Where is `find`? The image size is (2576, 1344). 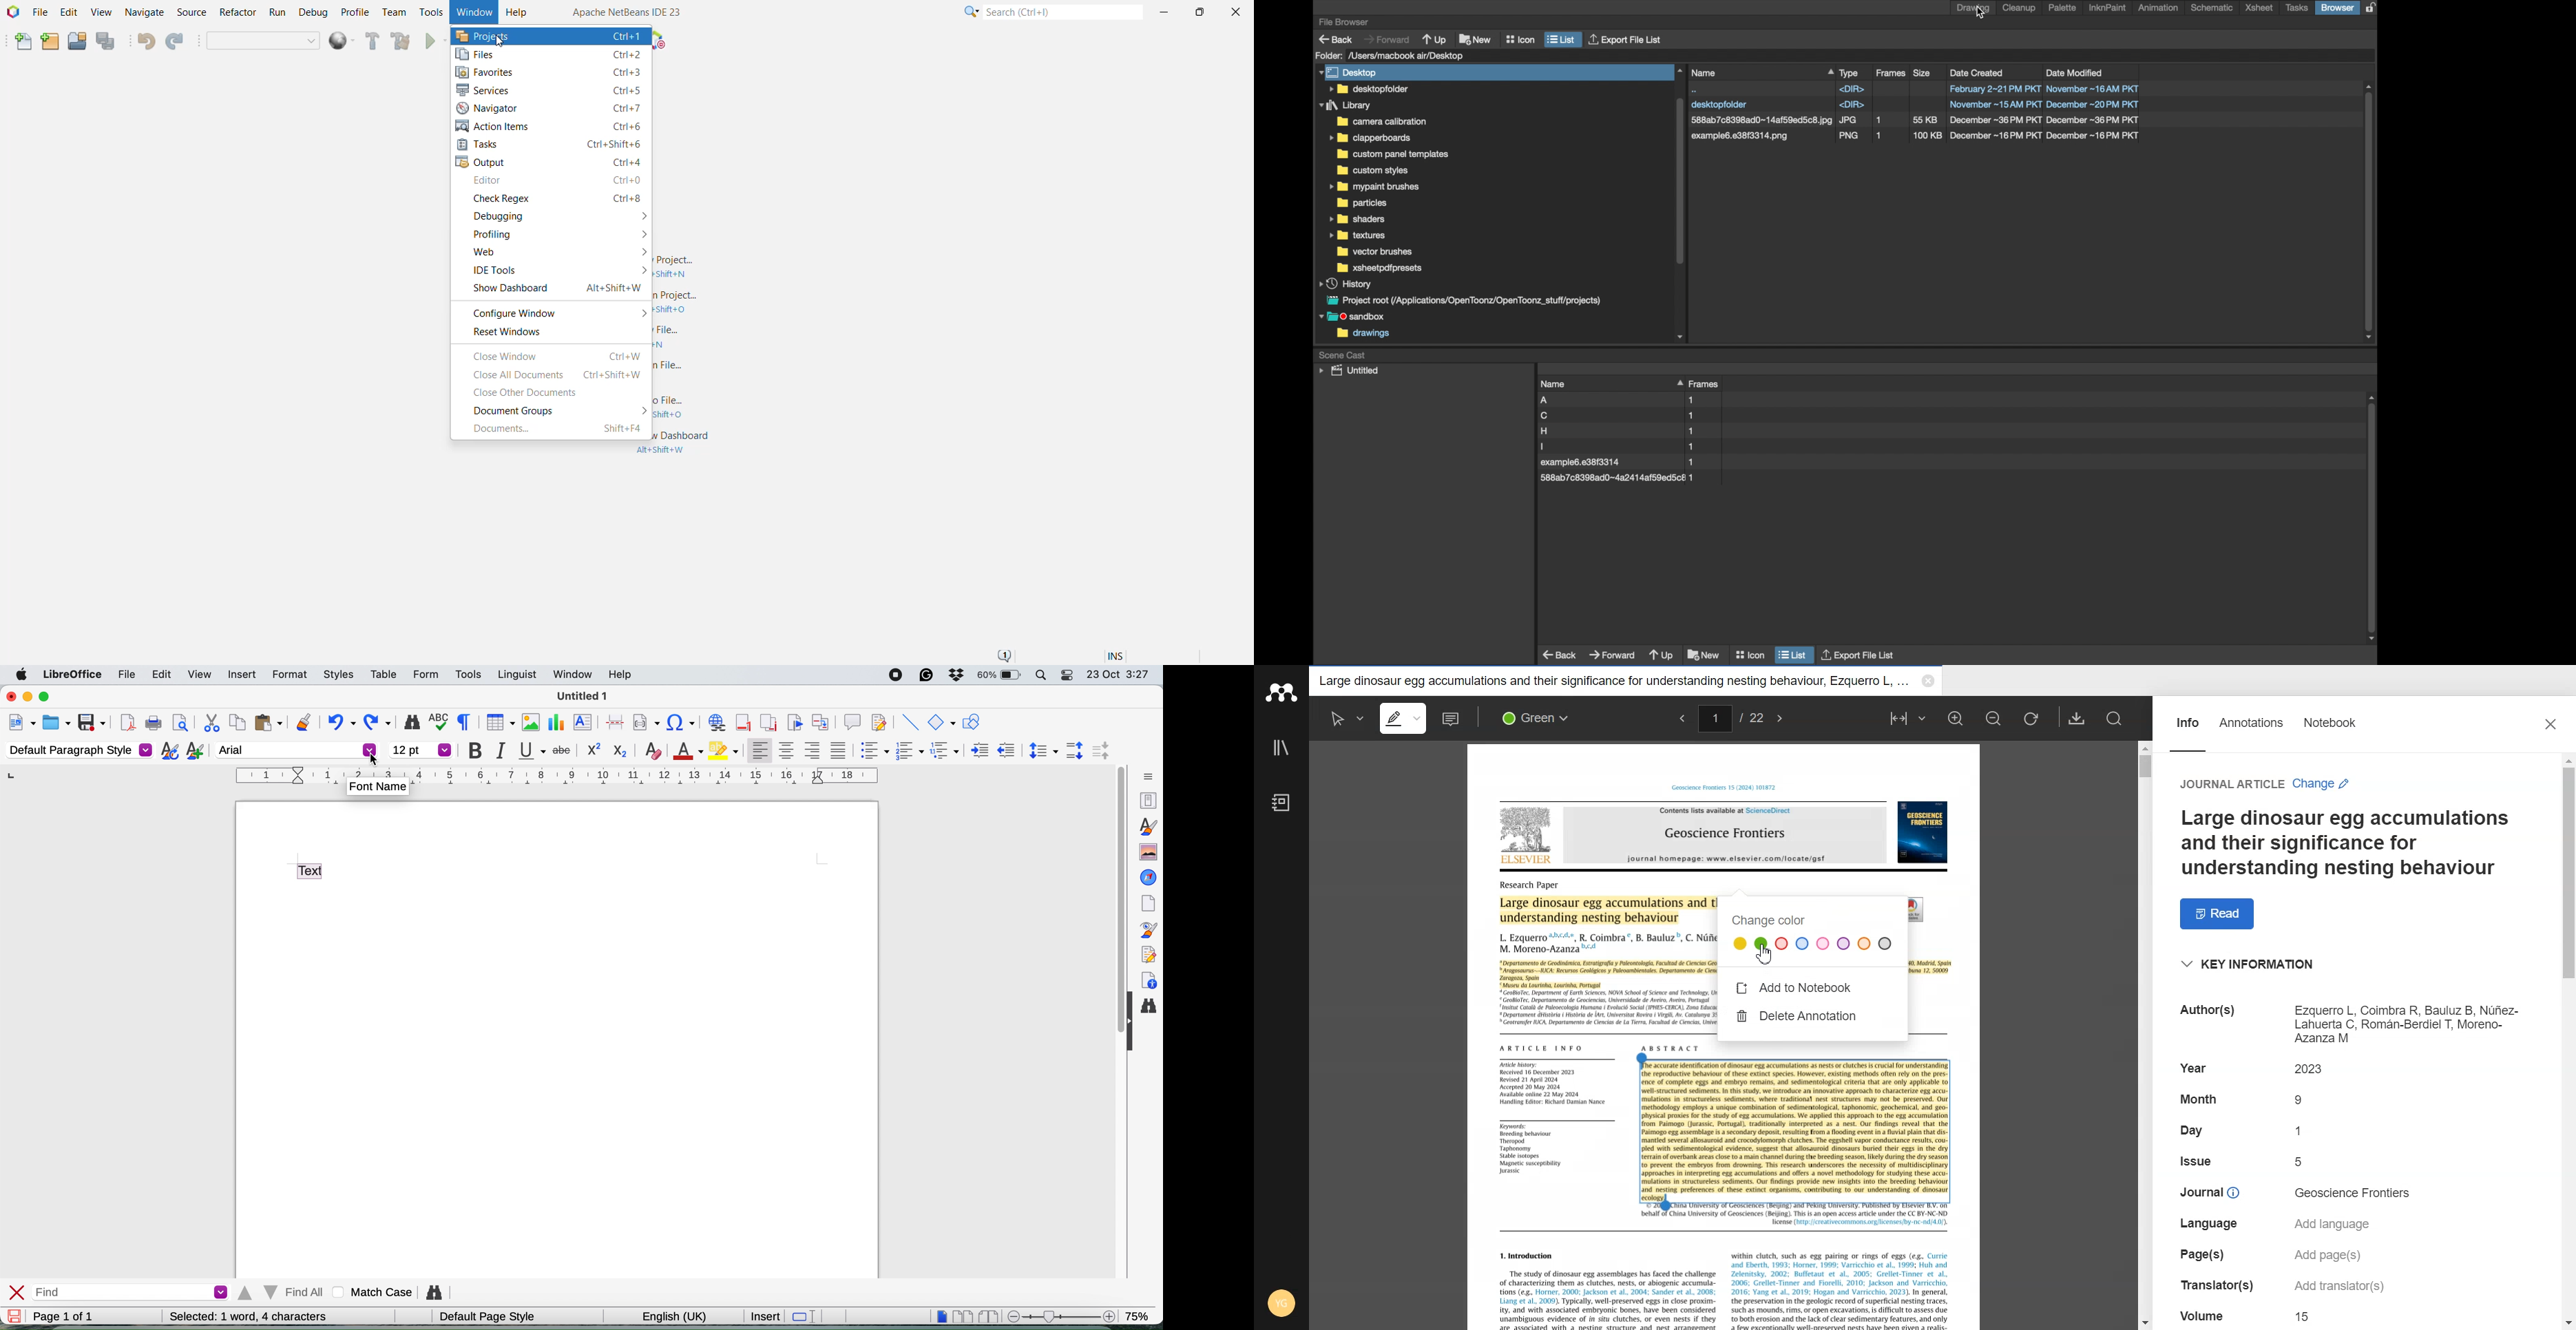
find is located at coordinates (130, 1291).